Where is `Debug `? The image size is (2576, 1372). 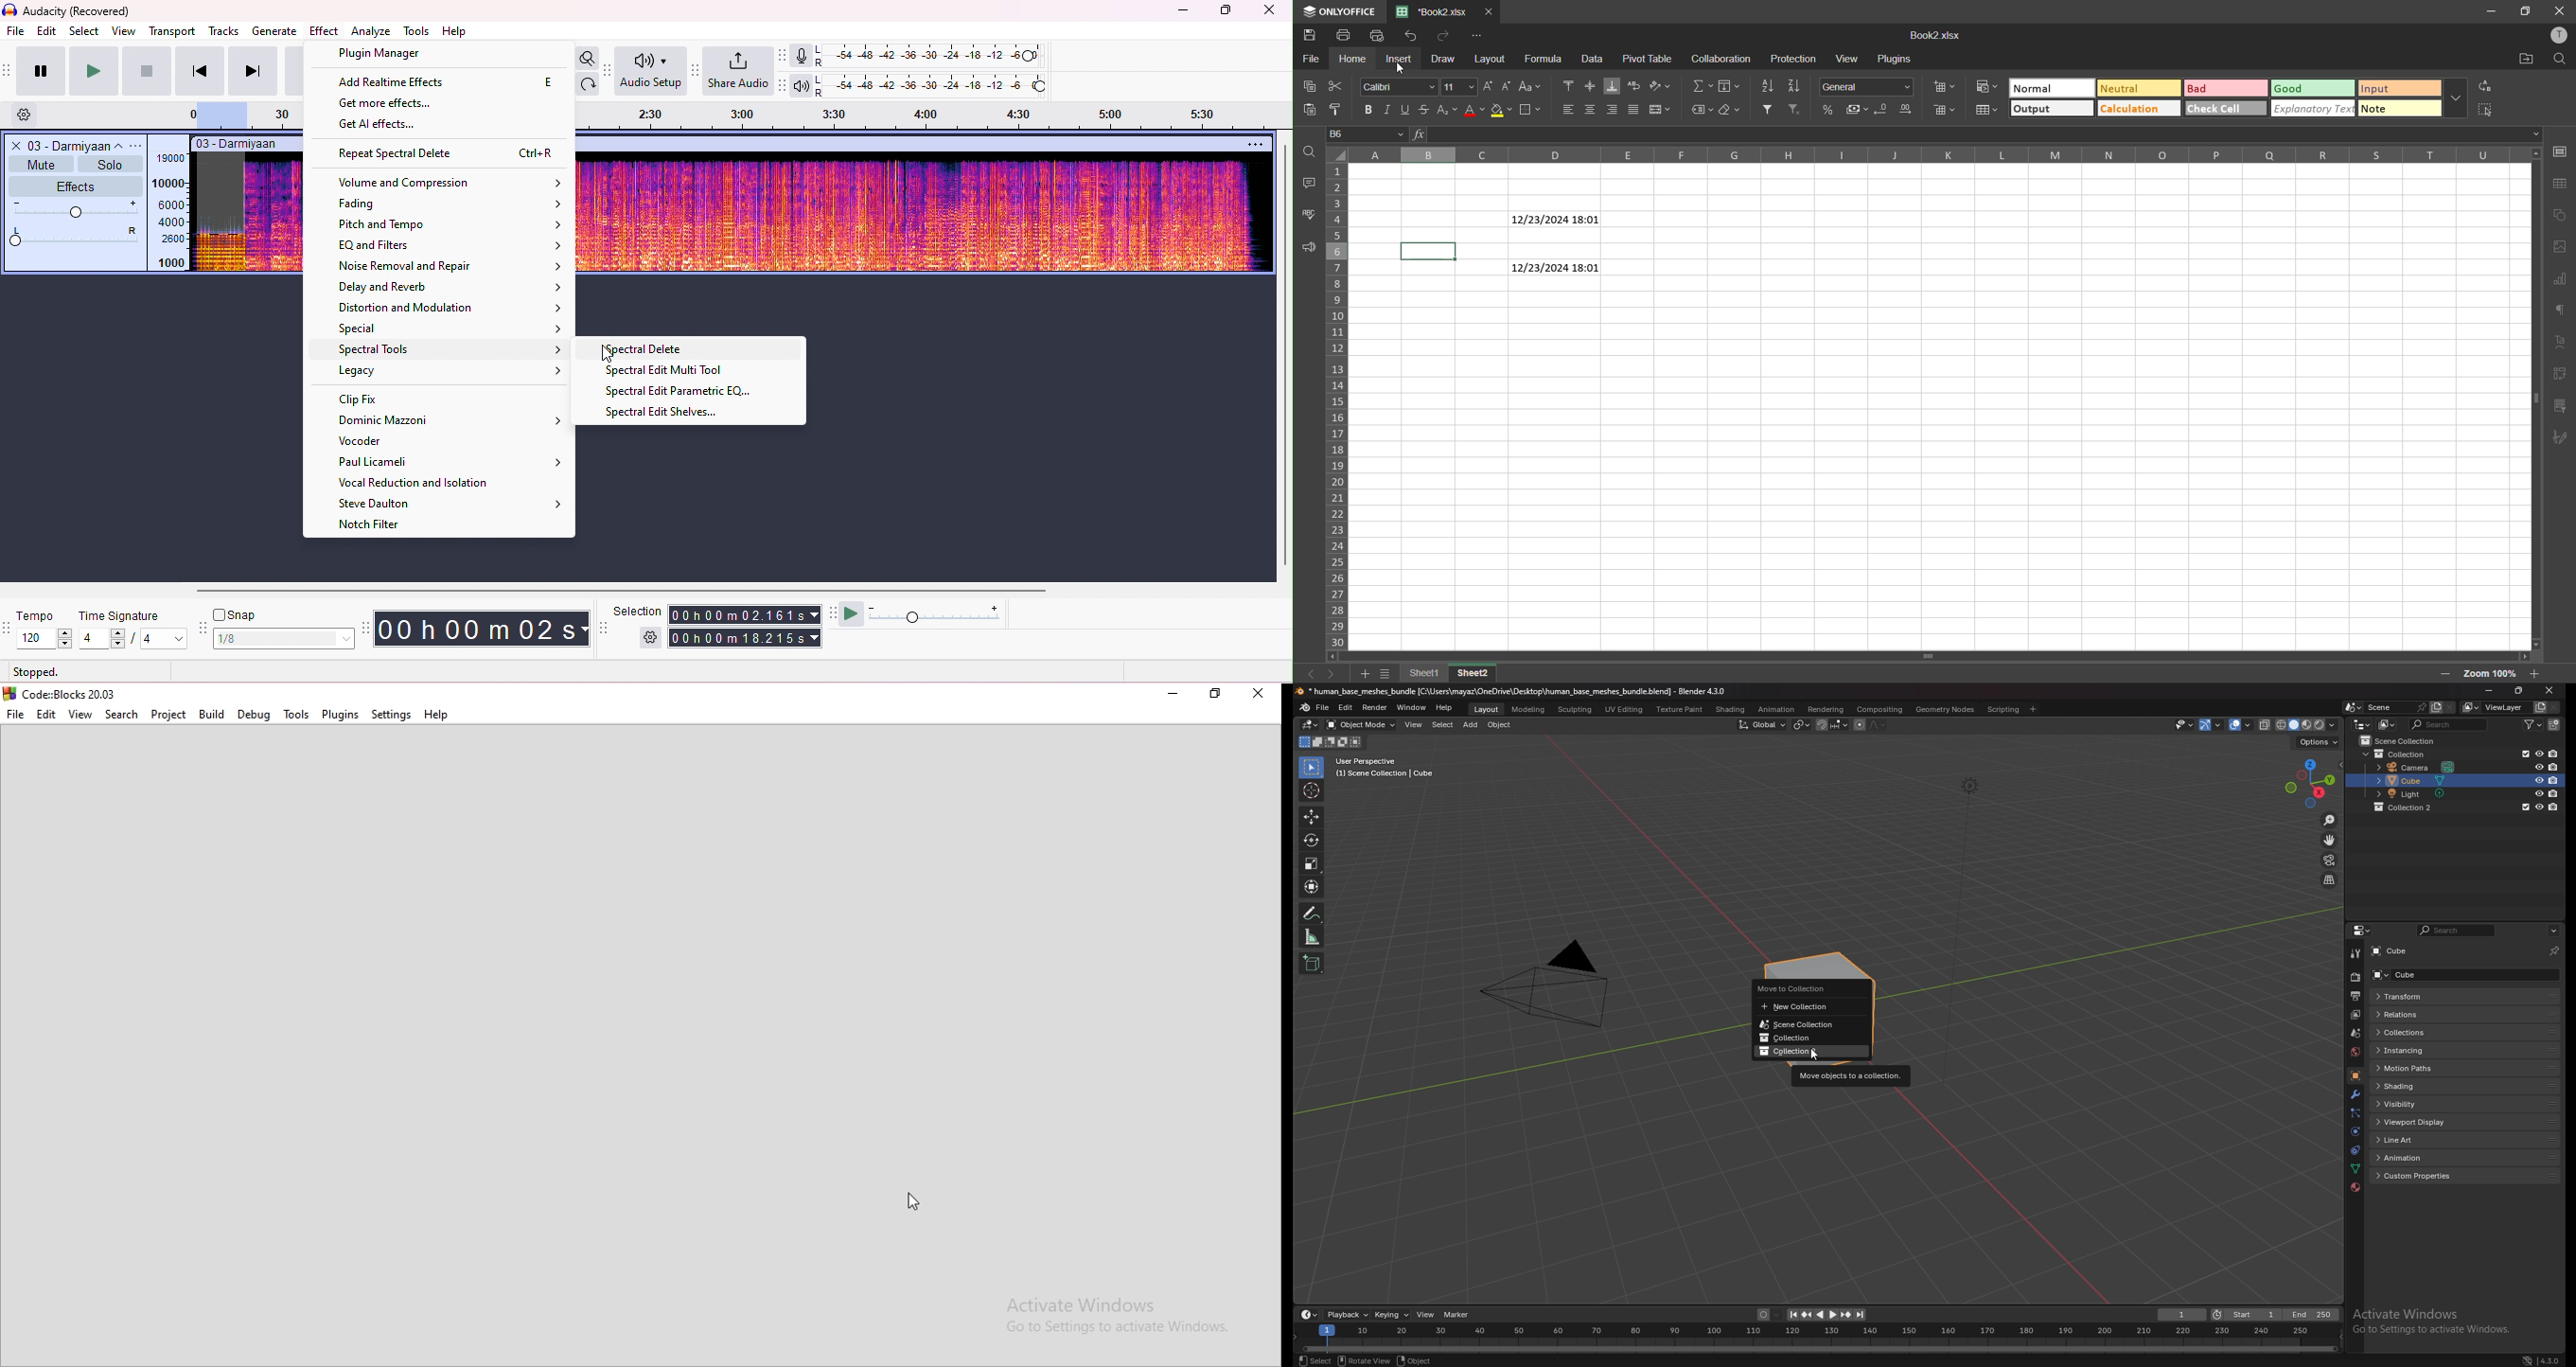
Debug  is located at coordinates (254, 714).